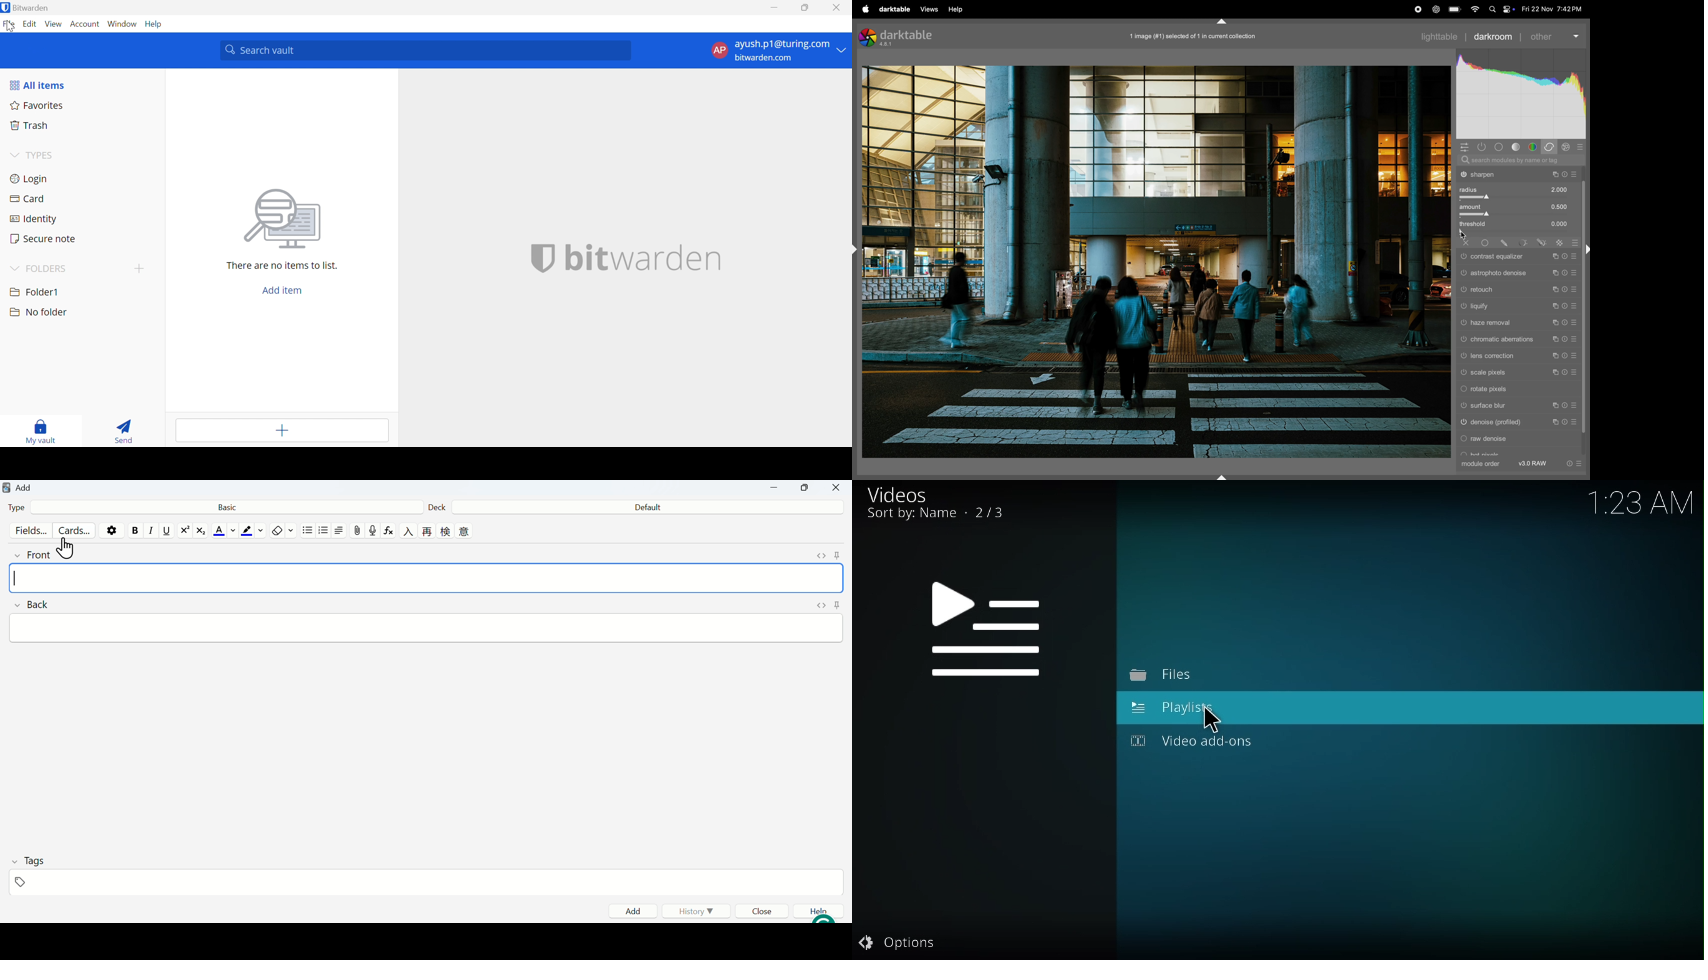 The height and width of the screenshot is (980, 1708). What do you see at coordinates (777, 490) in the screenshot?
I see `Minimize` at bounding box center [777, 490].